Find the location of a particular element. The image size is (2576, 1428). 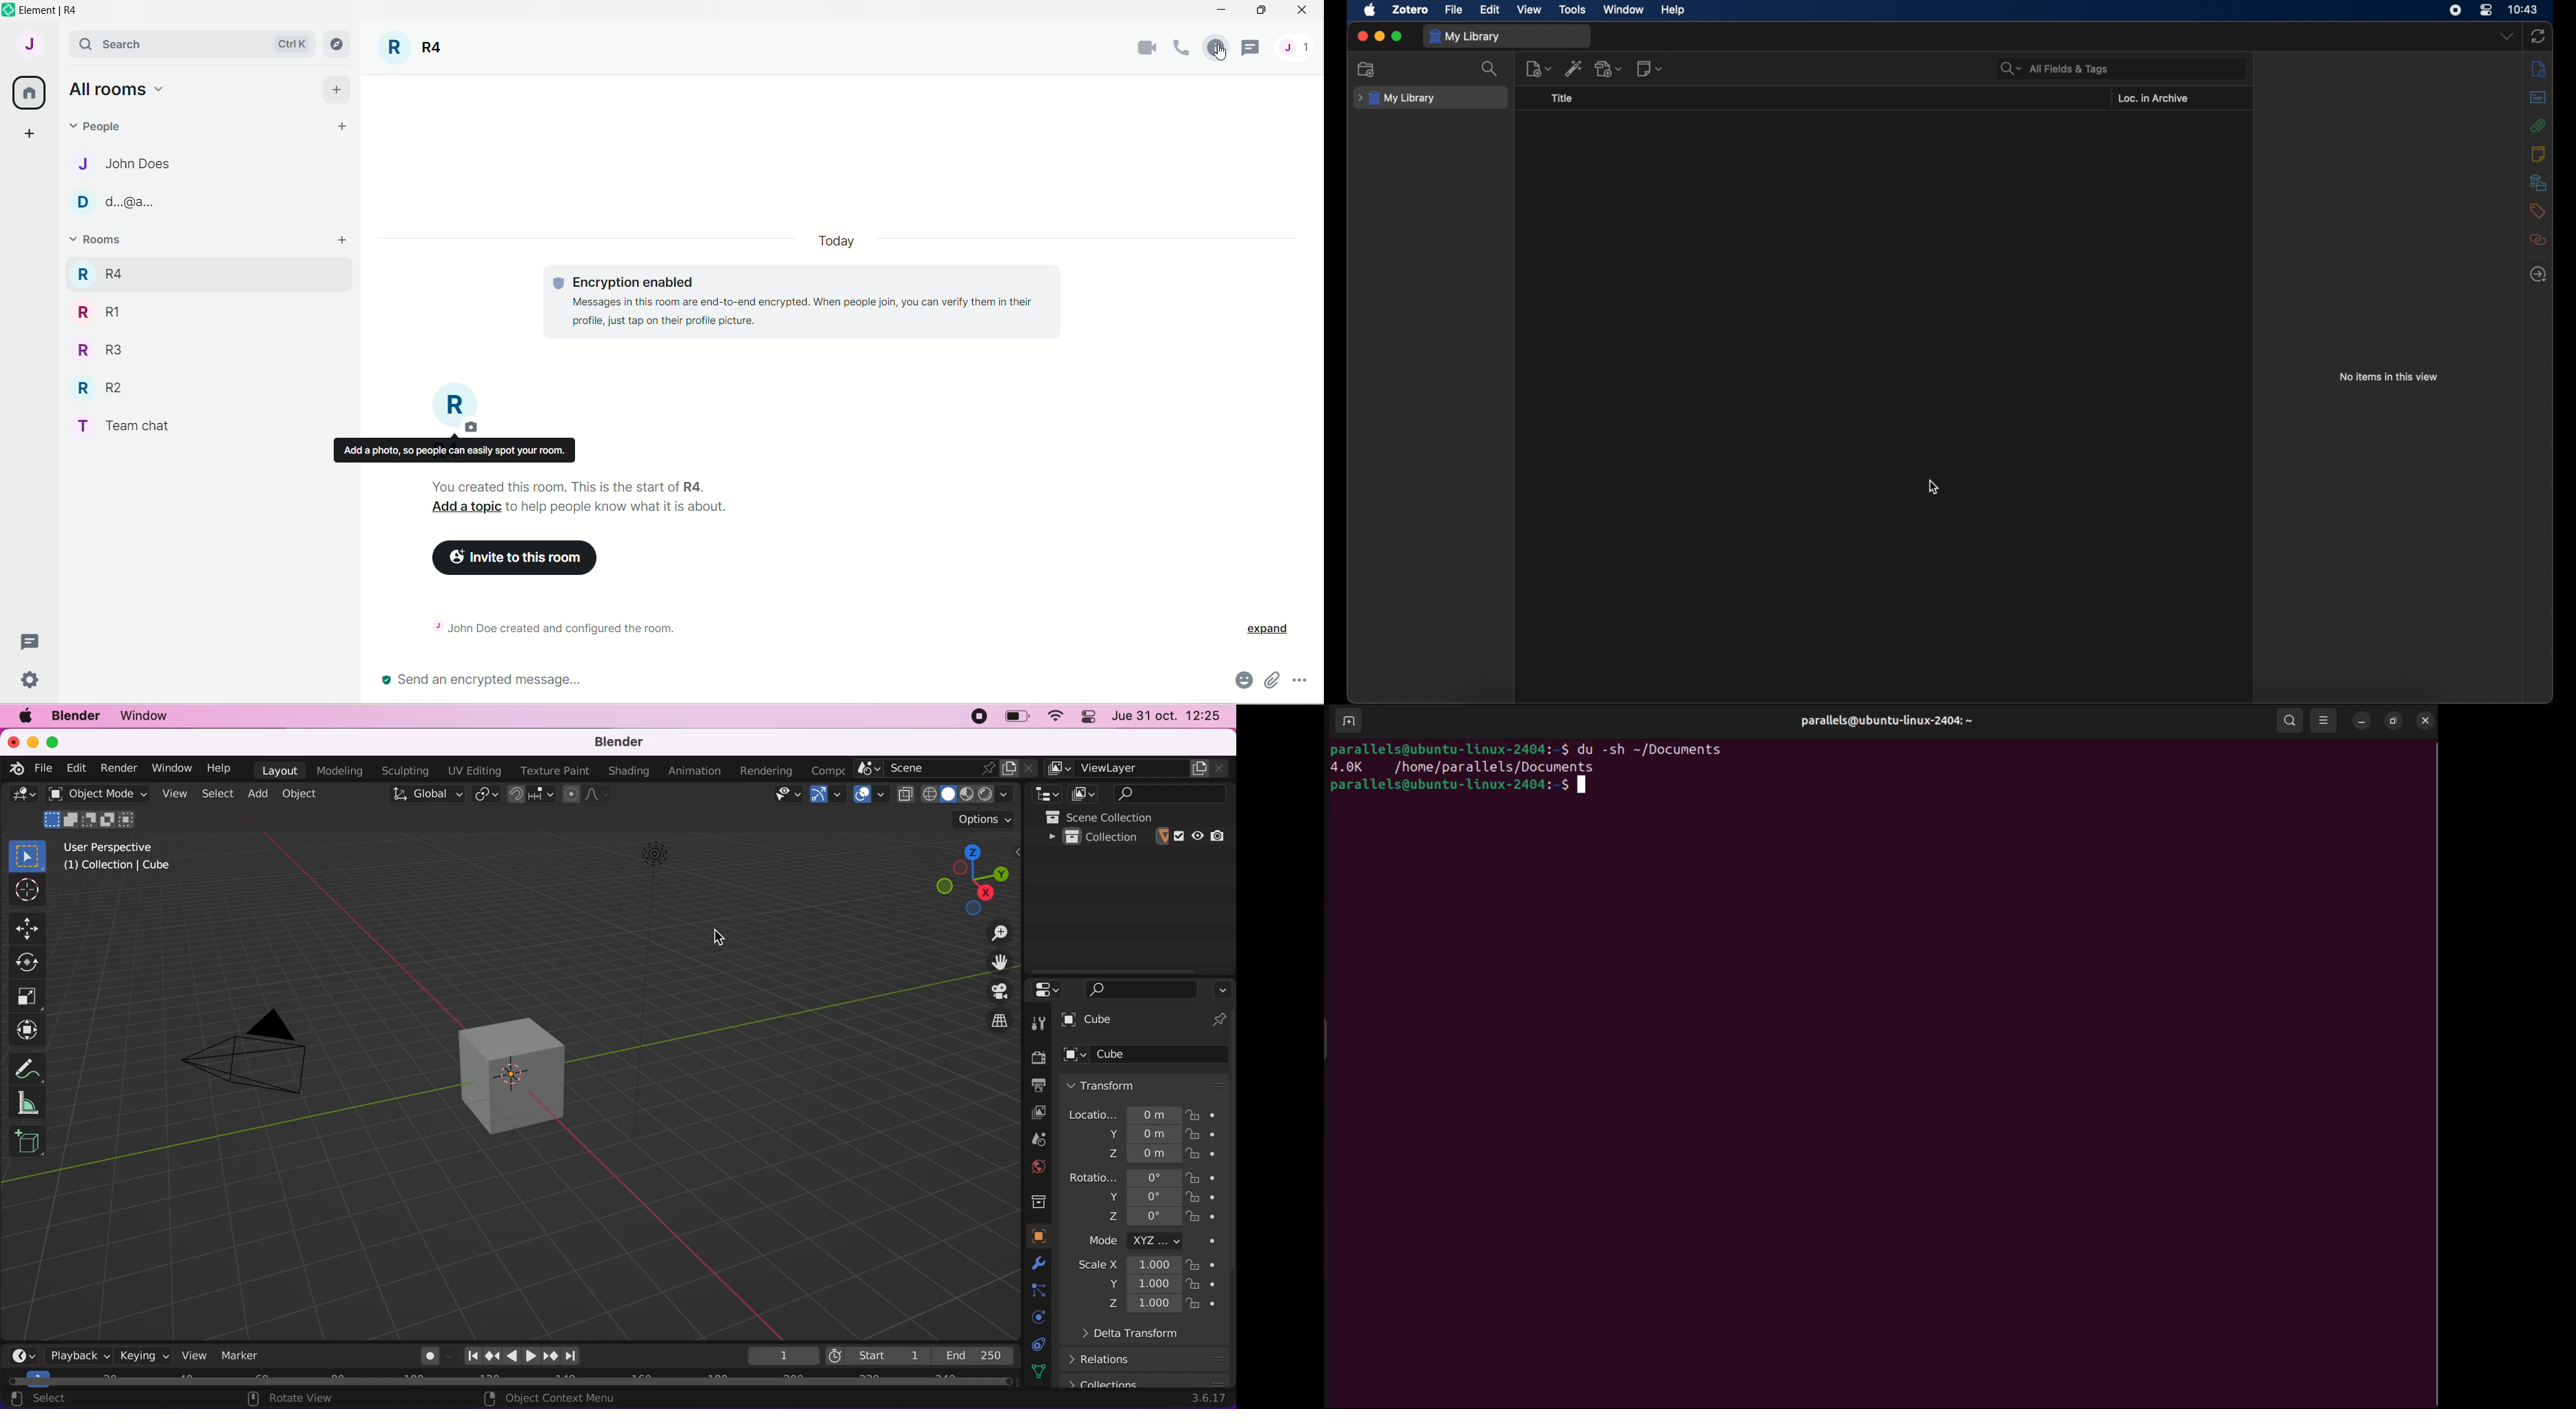

R R4 is located at coordinates (99, 272).